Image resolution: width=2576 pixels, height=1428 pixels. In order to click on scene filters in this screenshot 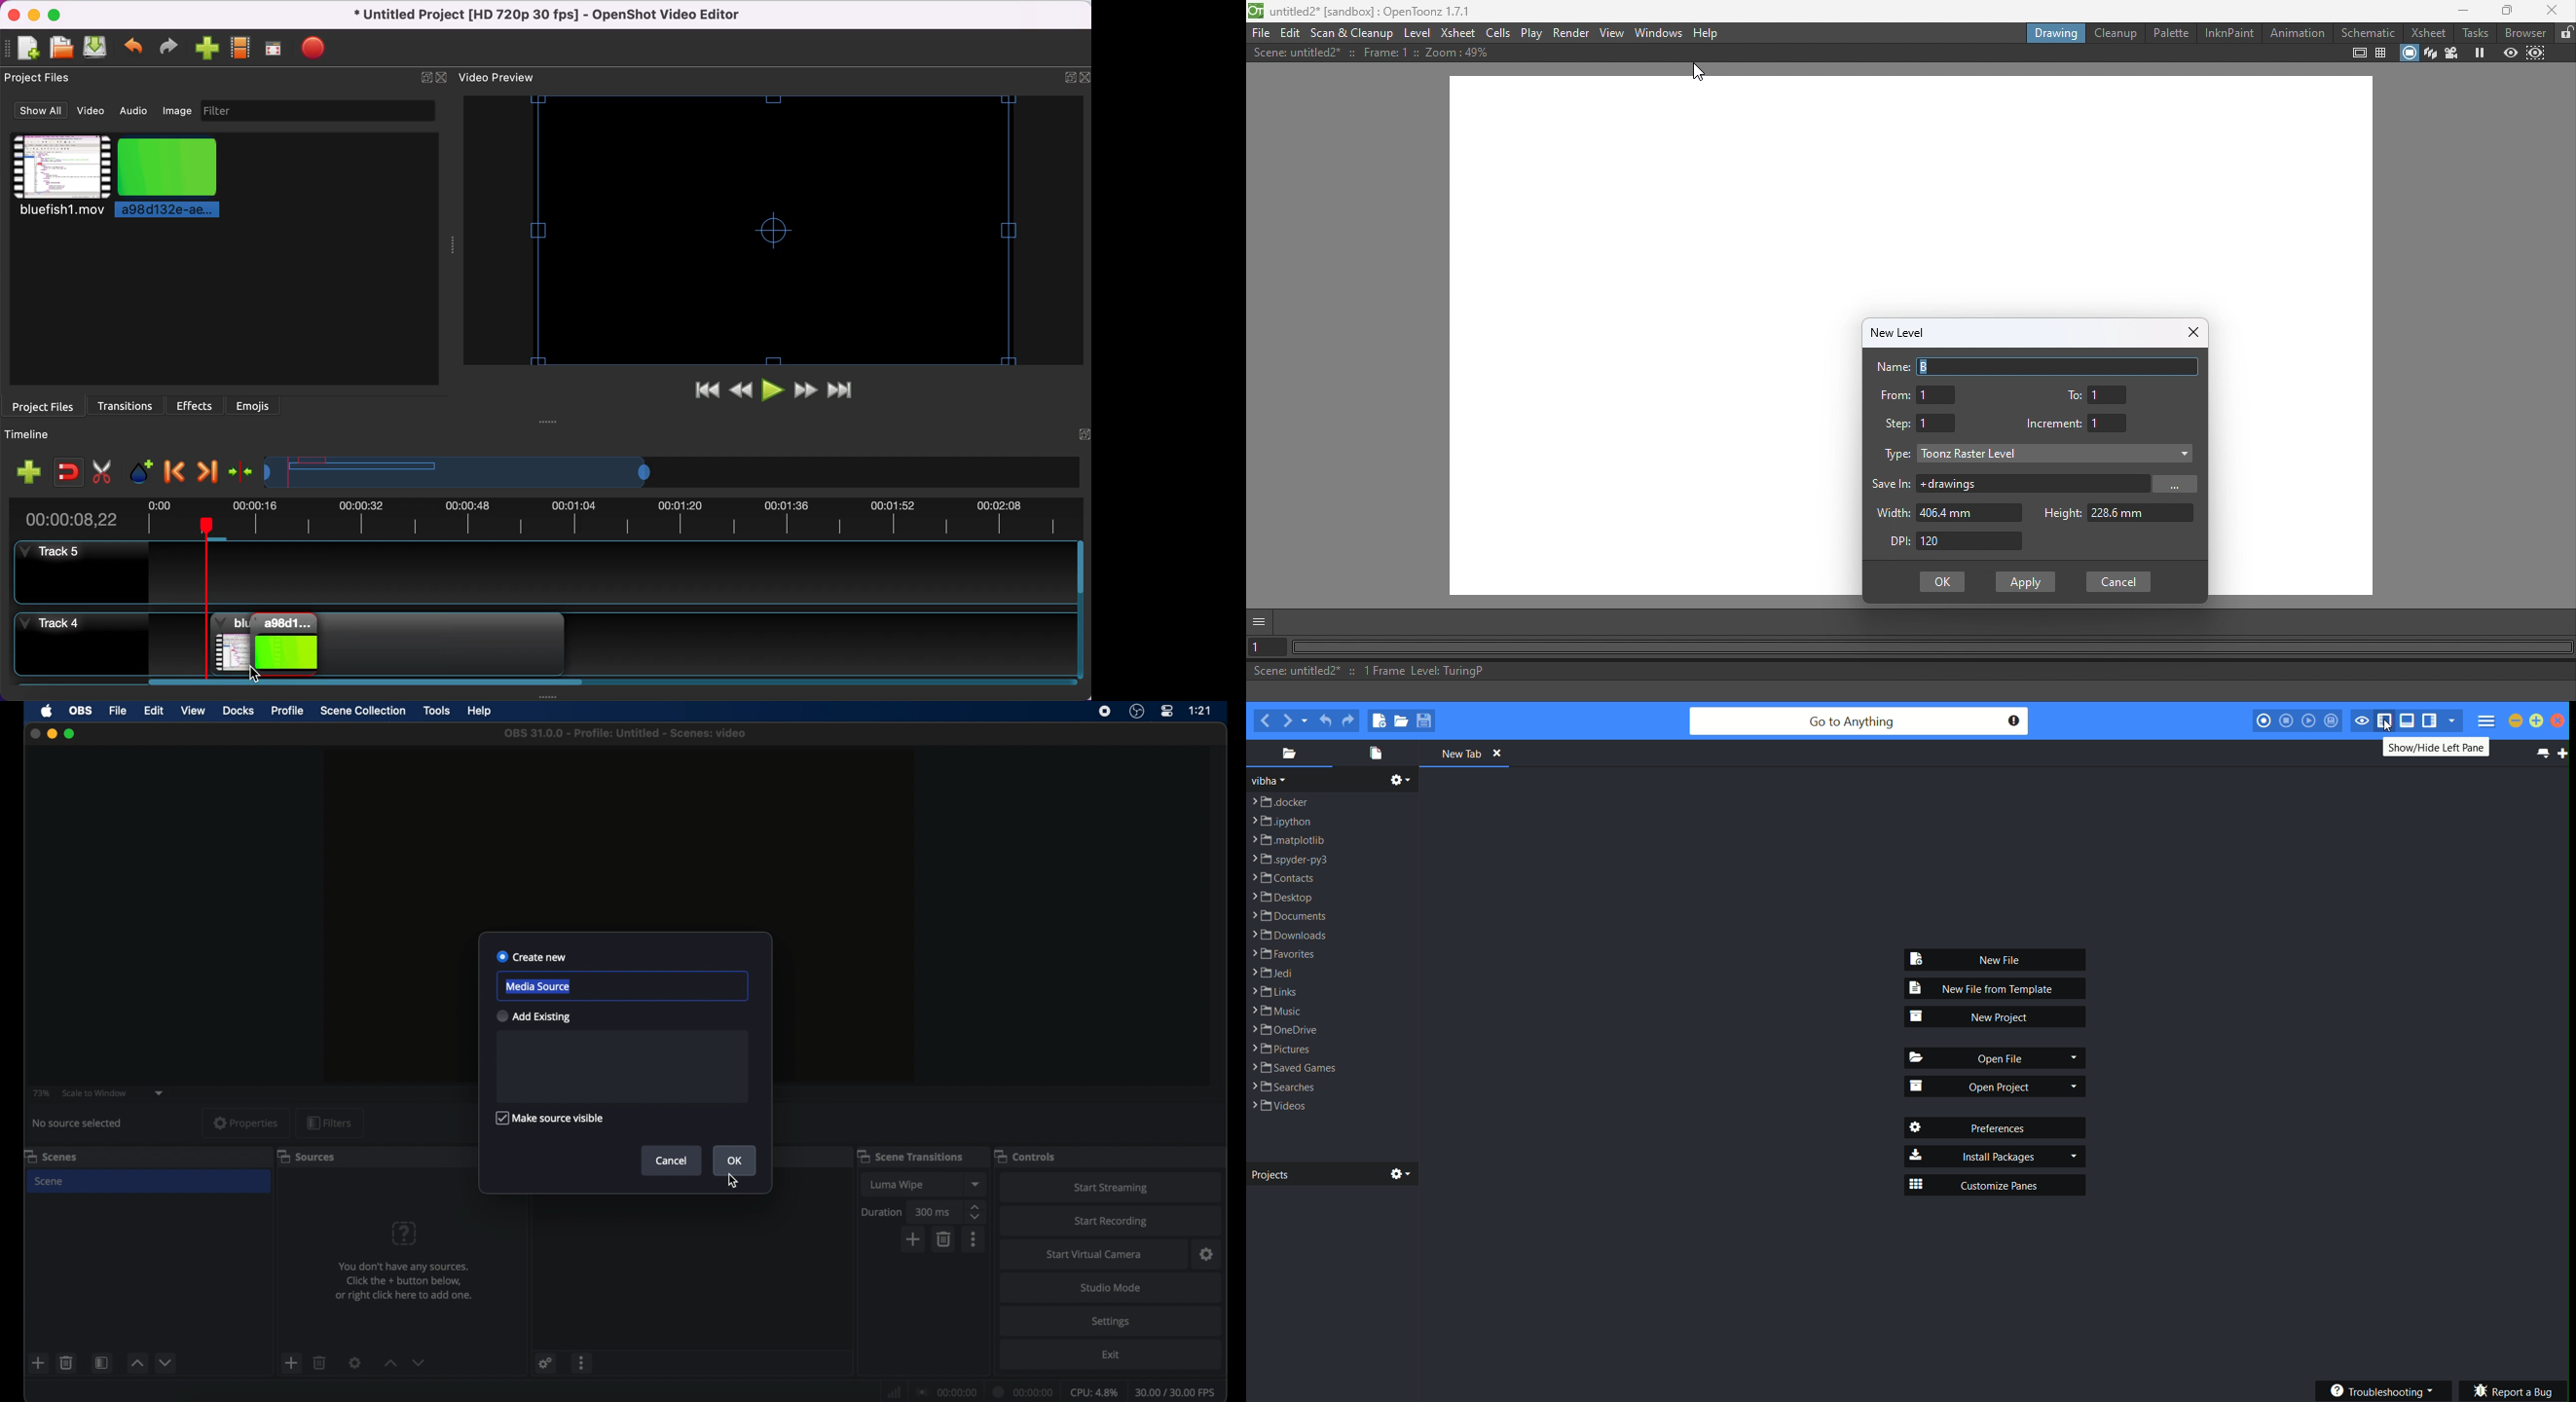, I will do `click(102, 1364)`.